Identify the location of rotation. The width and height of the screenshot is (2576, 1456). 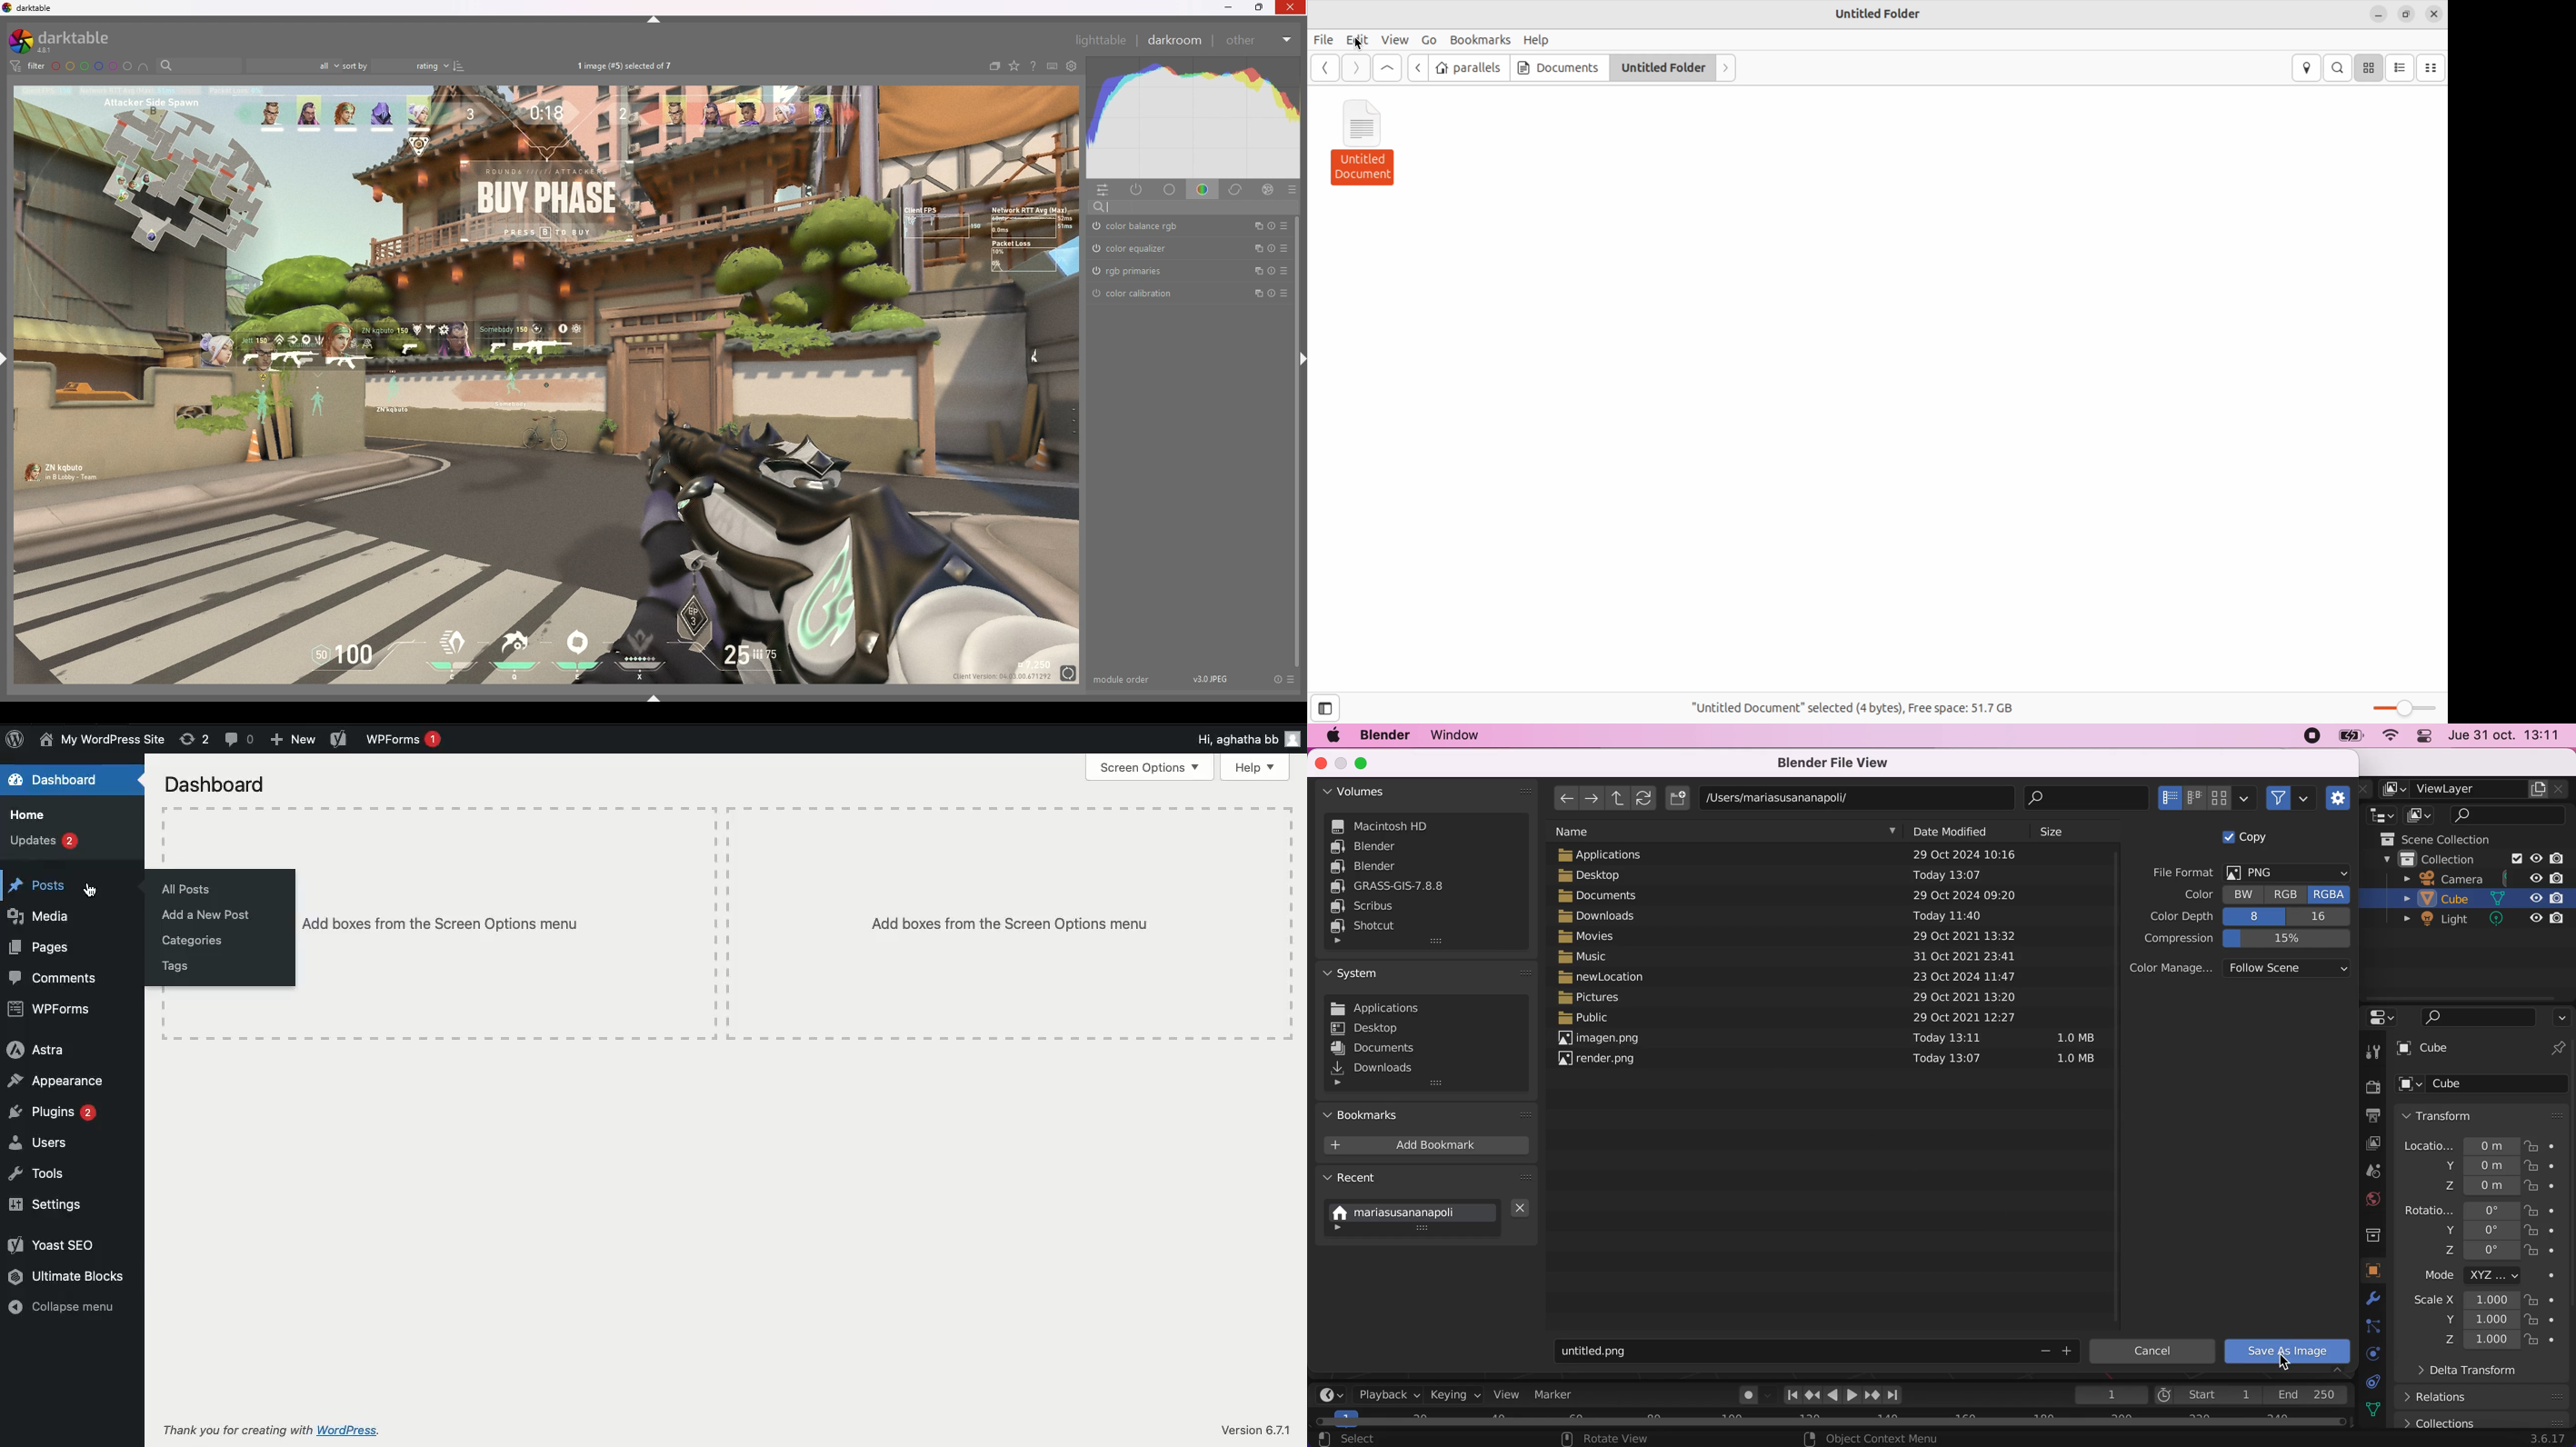
(2460, 1209).